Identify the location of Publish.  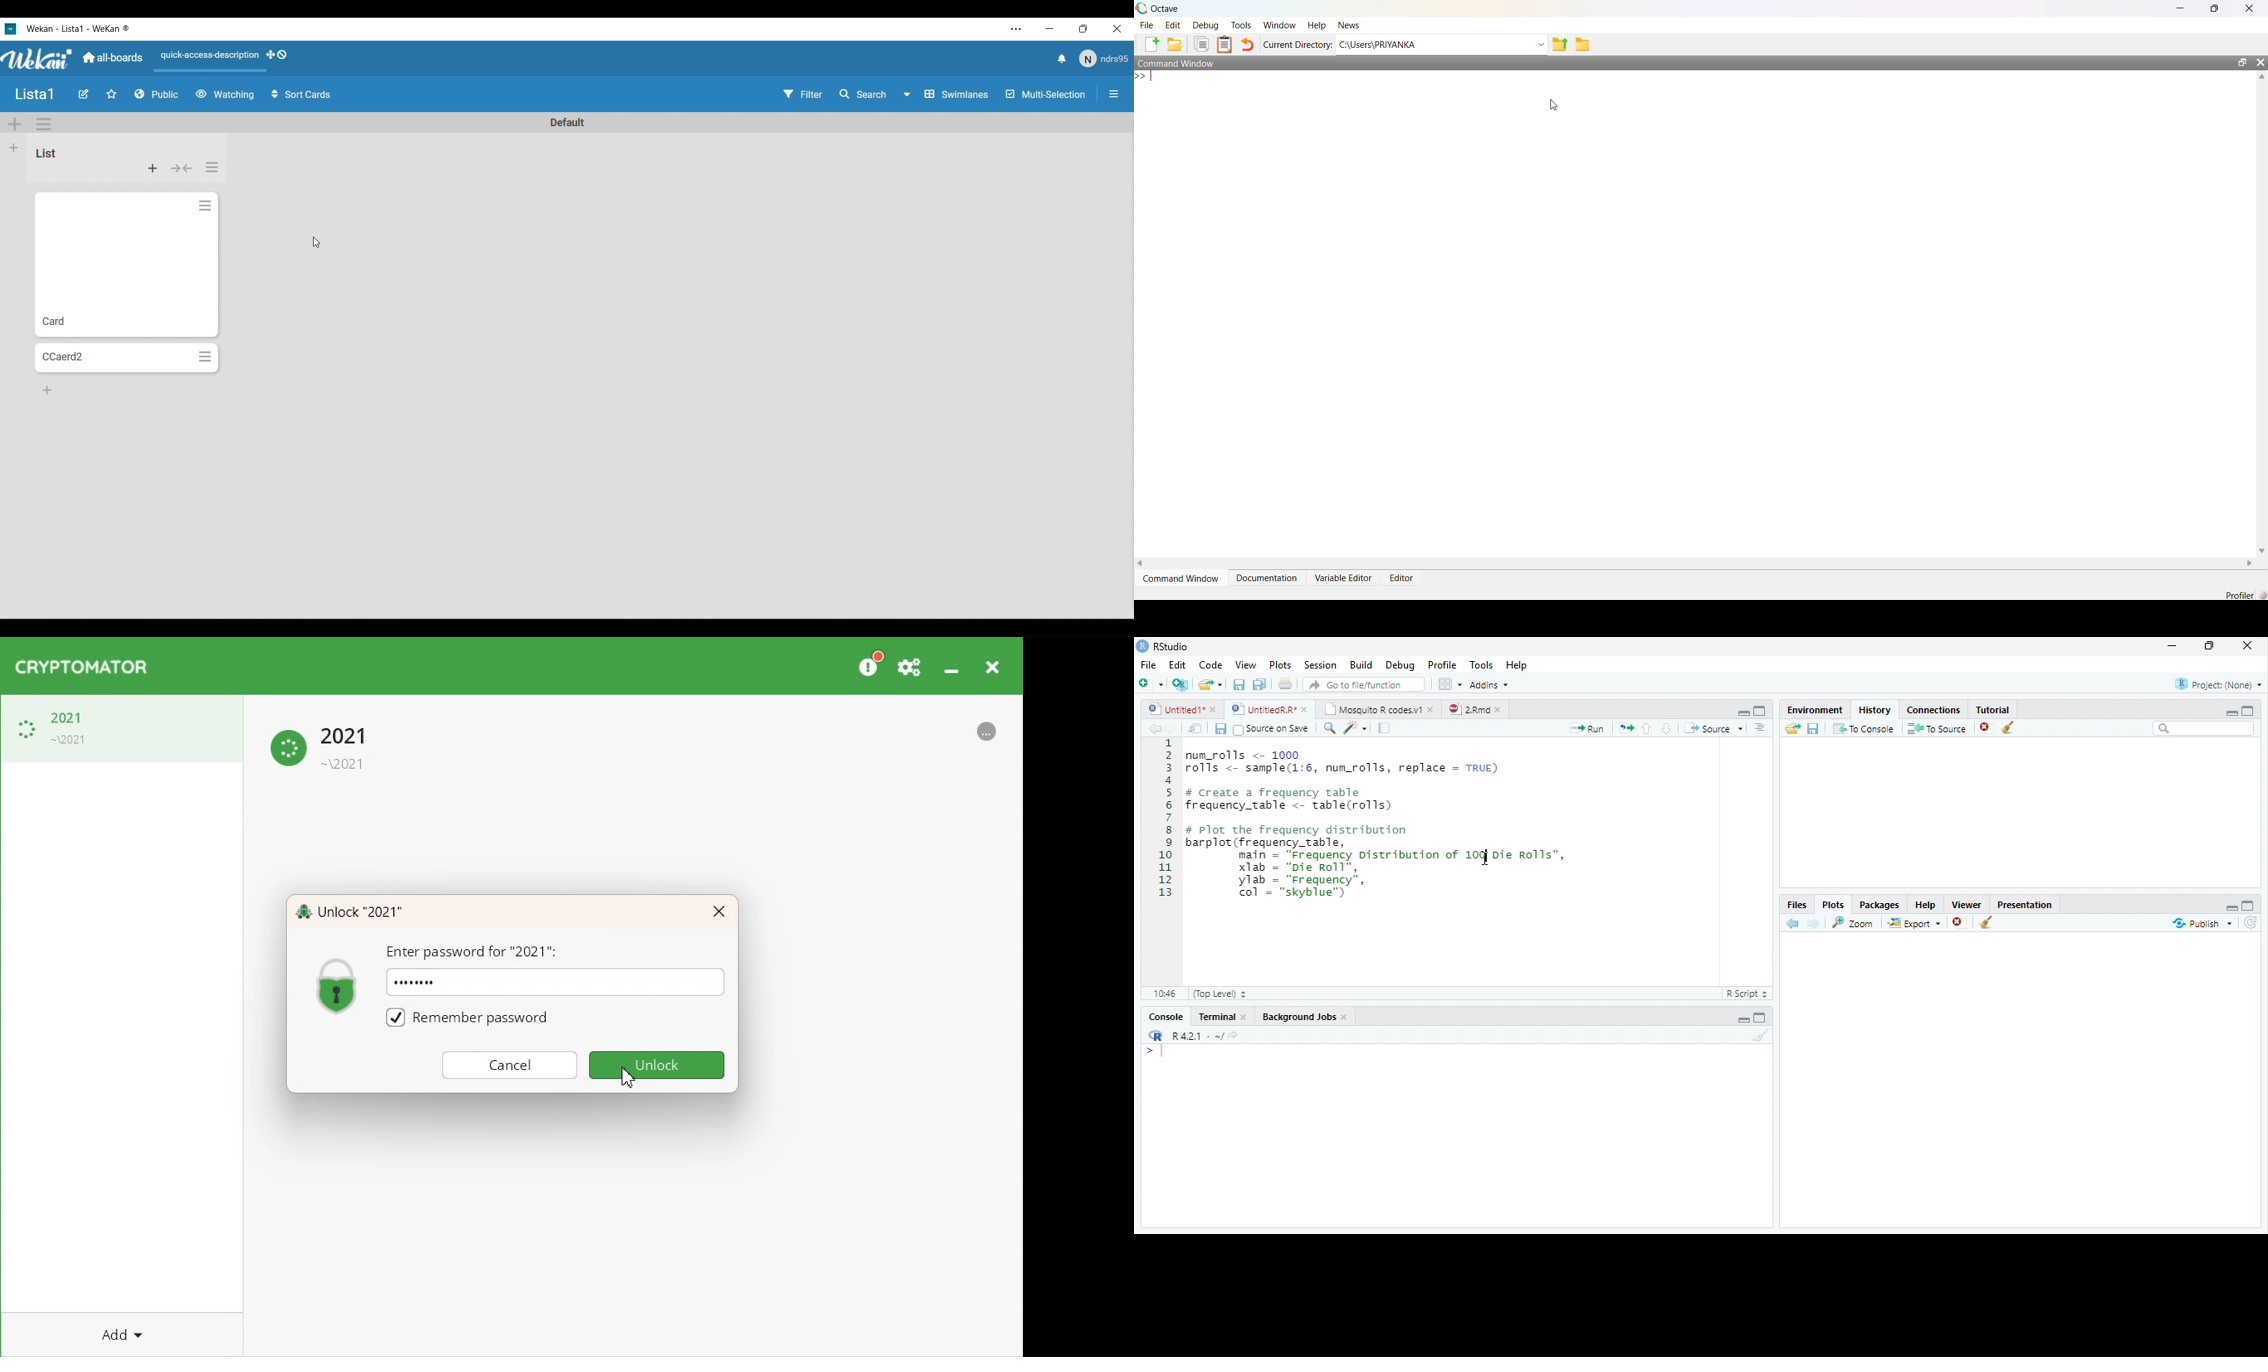
(2200, 924).